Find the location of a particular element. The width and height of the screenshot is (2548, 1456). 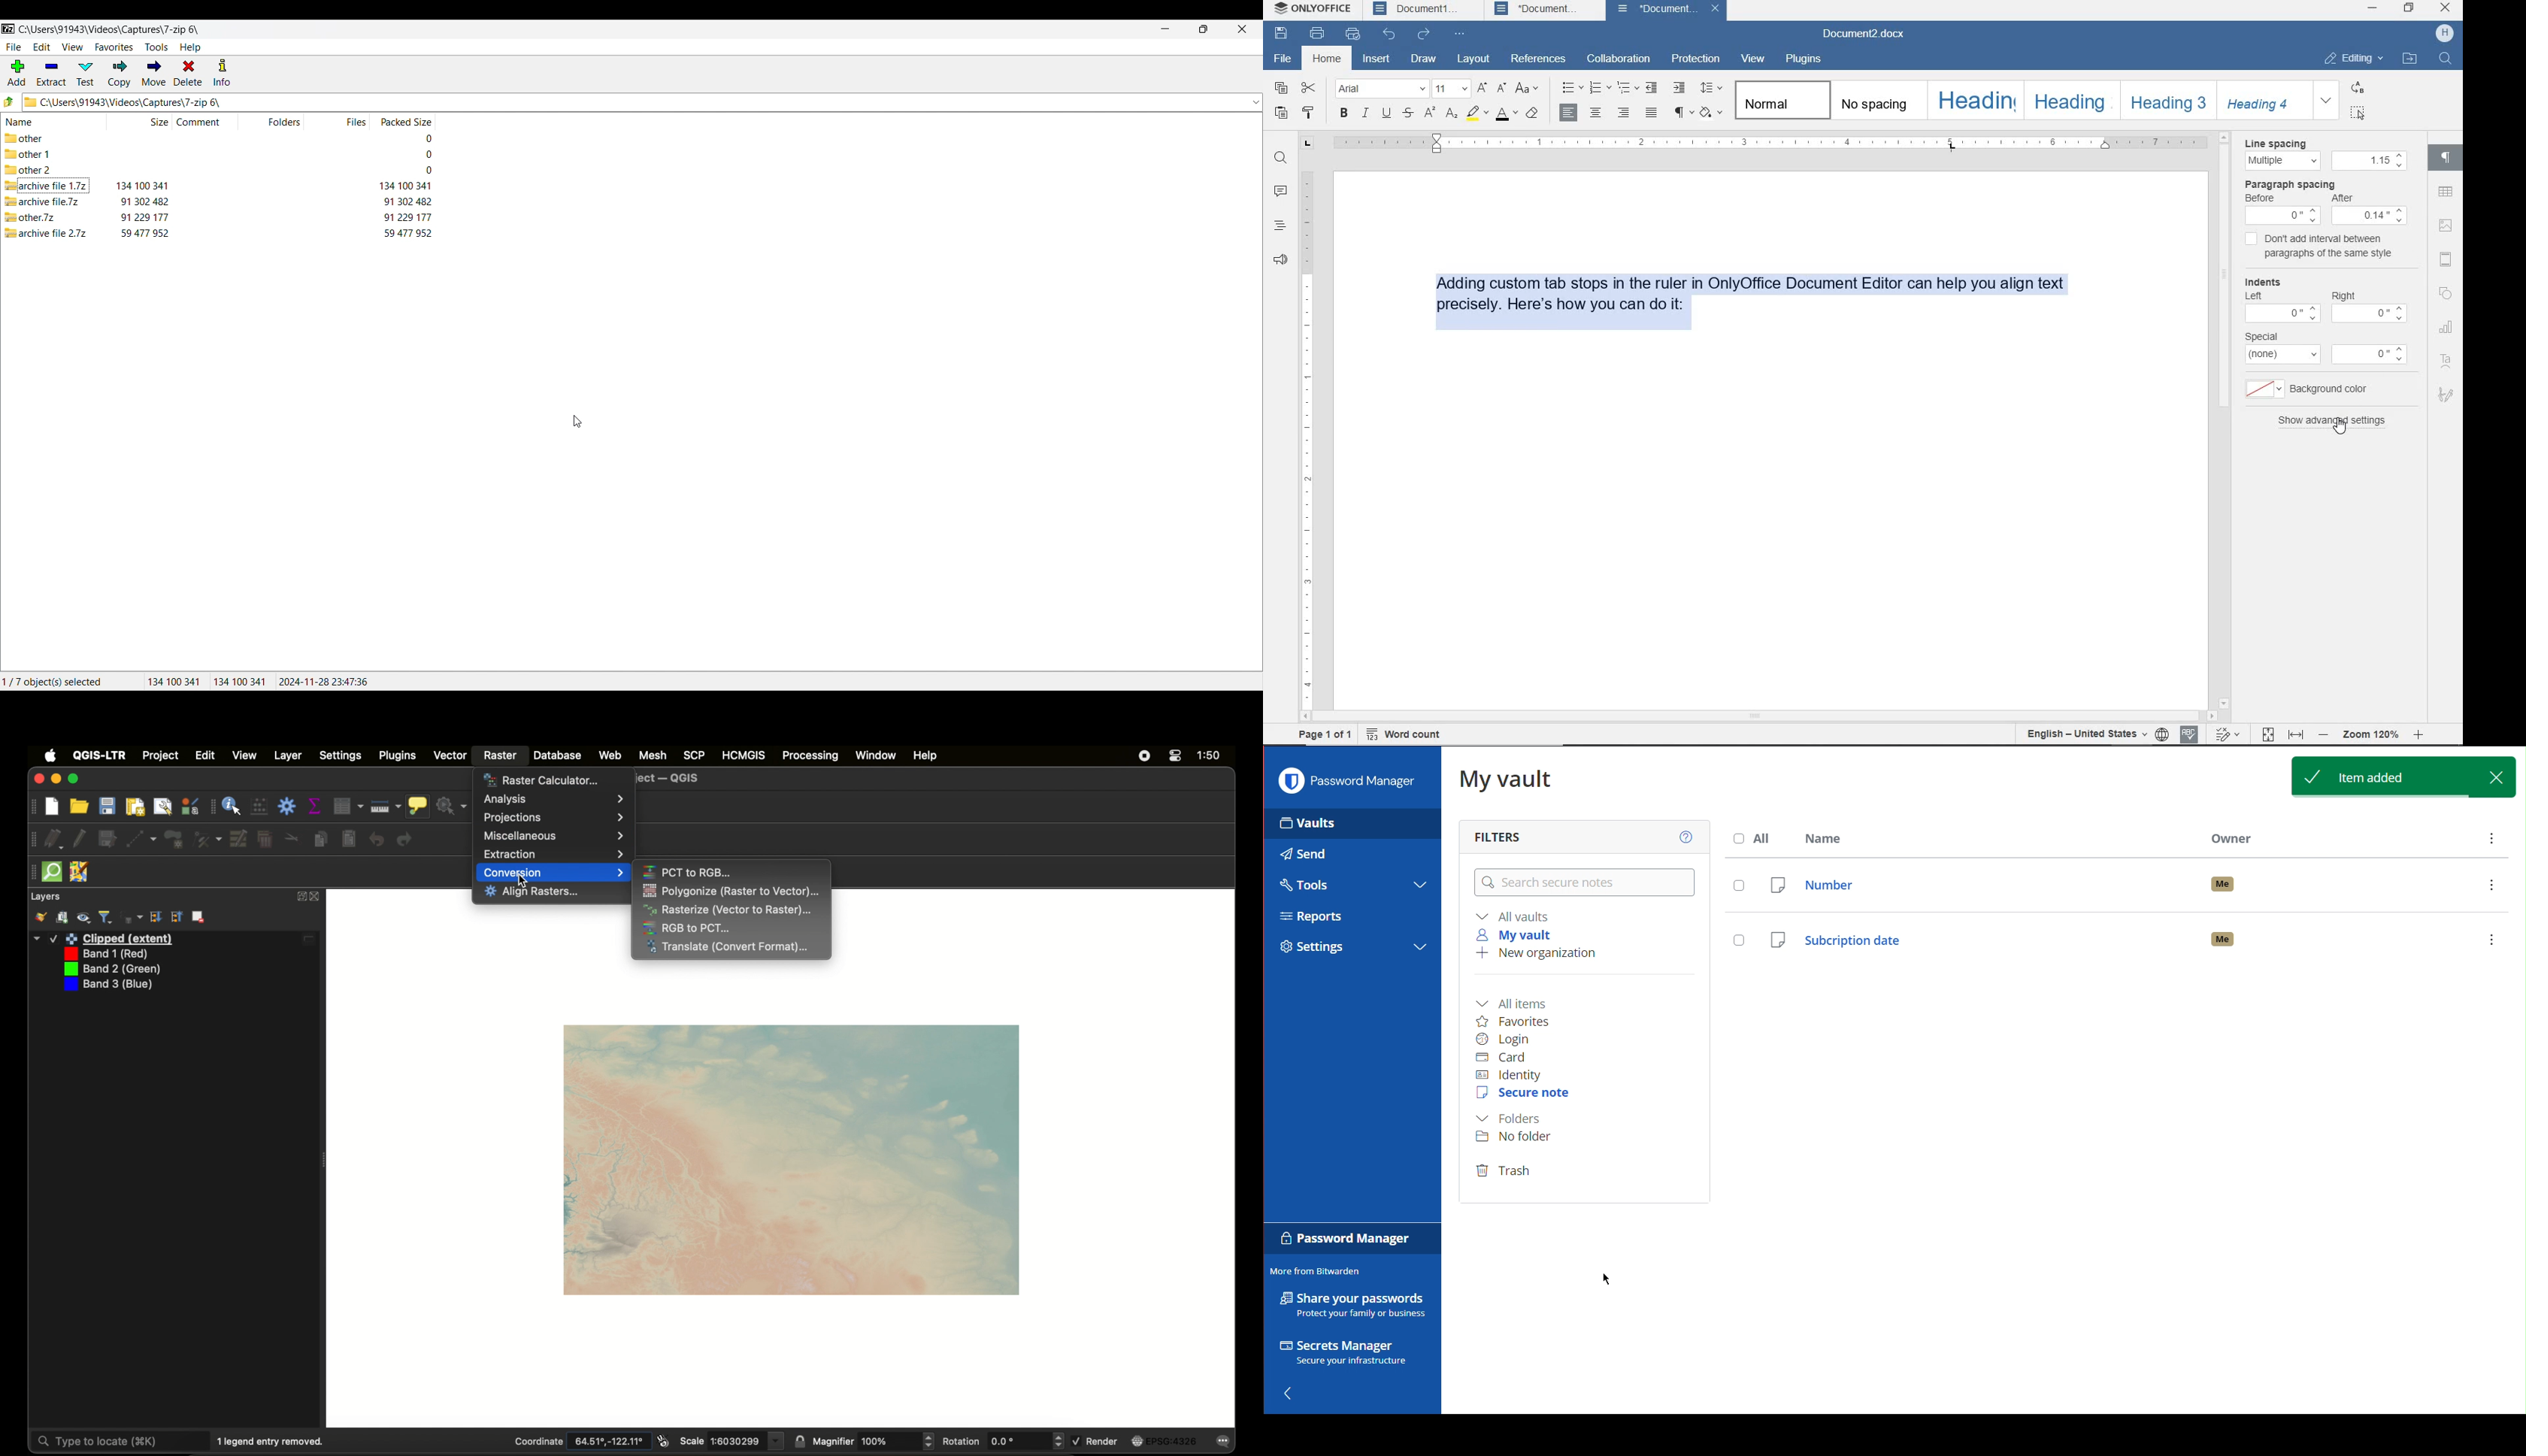

database is located at coordinates (557, 756).